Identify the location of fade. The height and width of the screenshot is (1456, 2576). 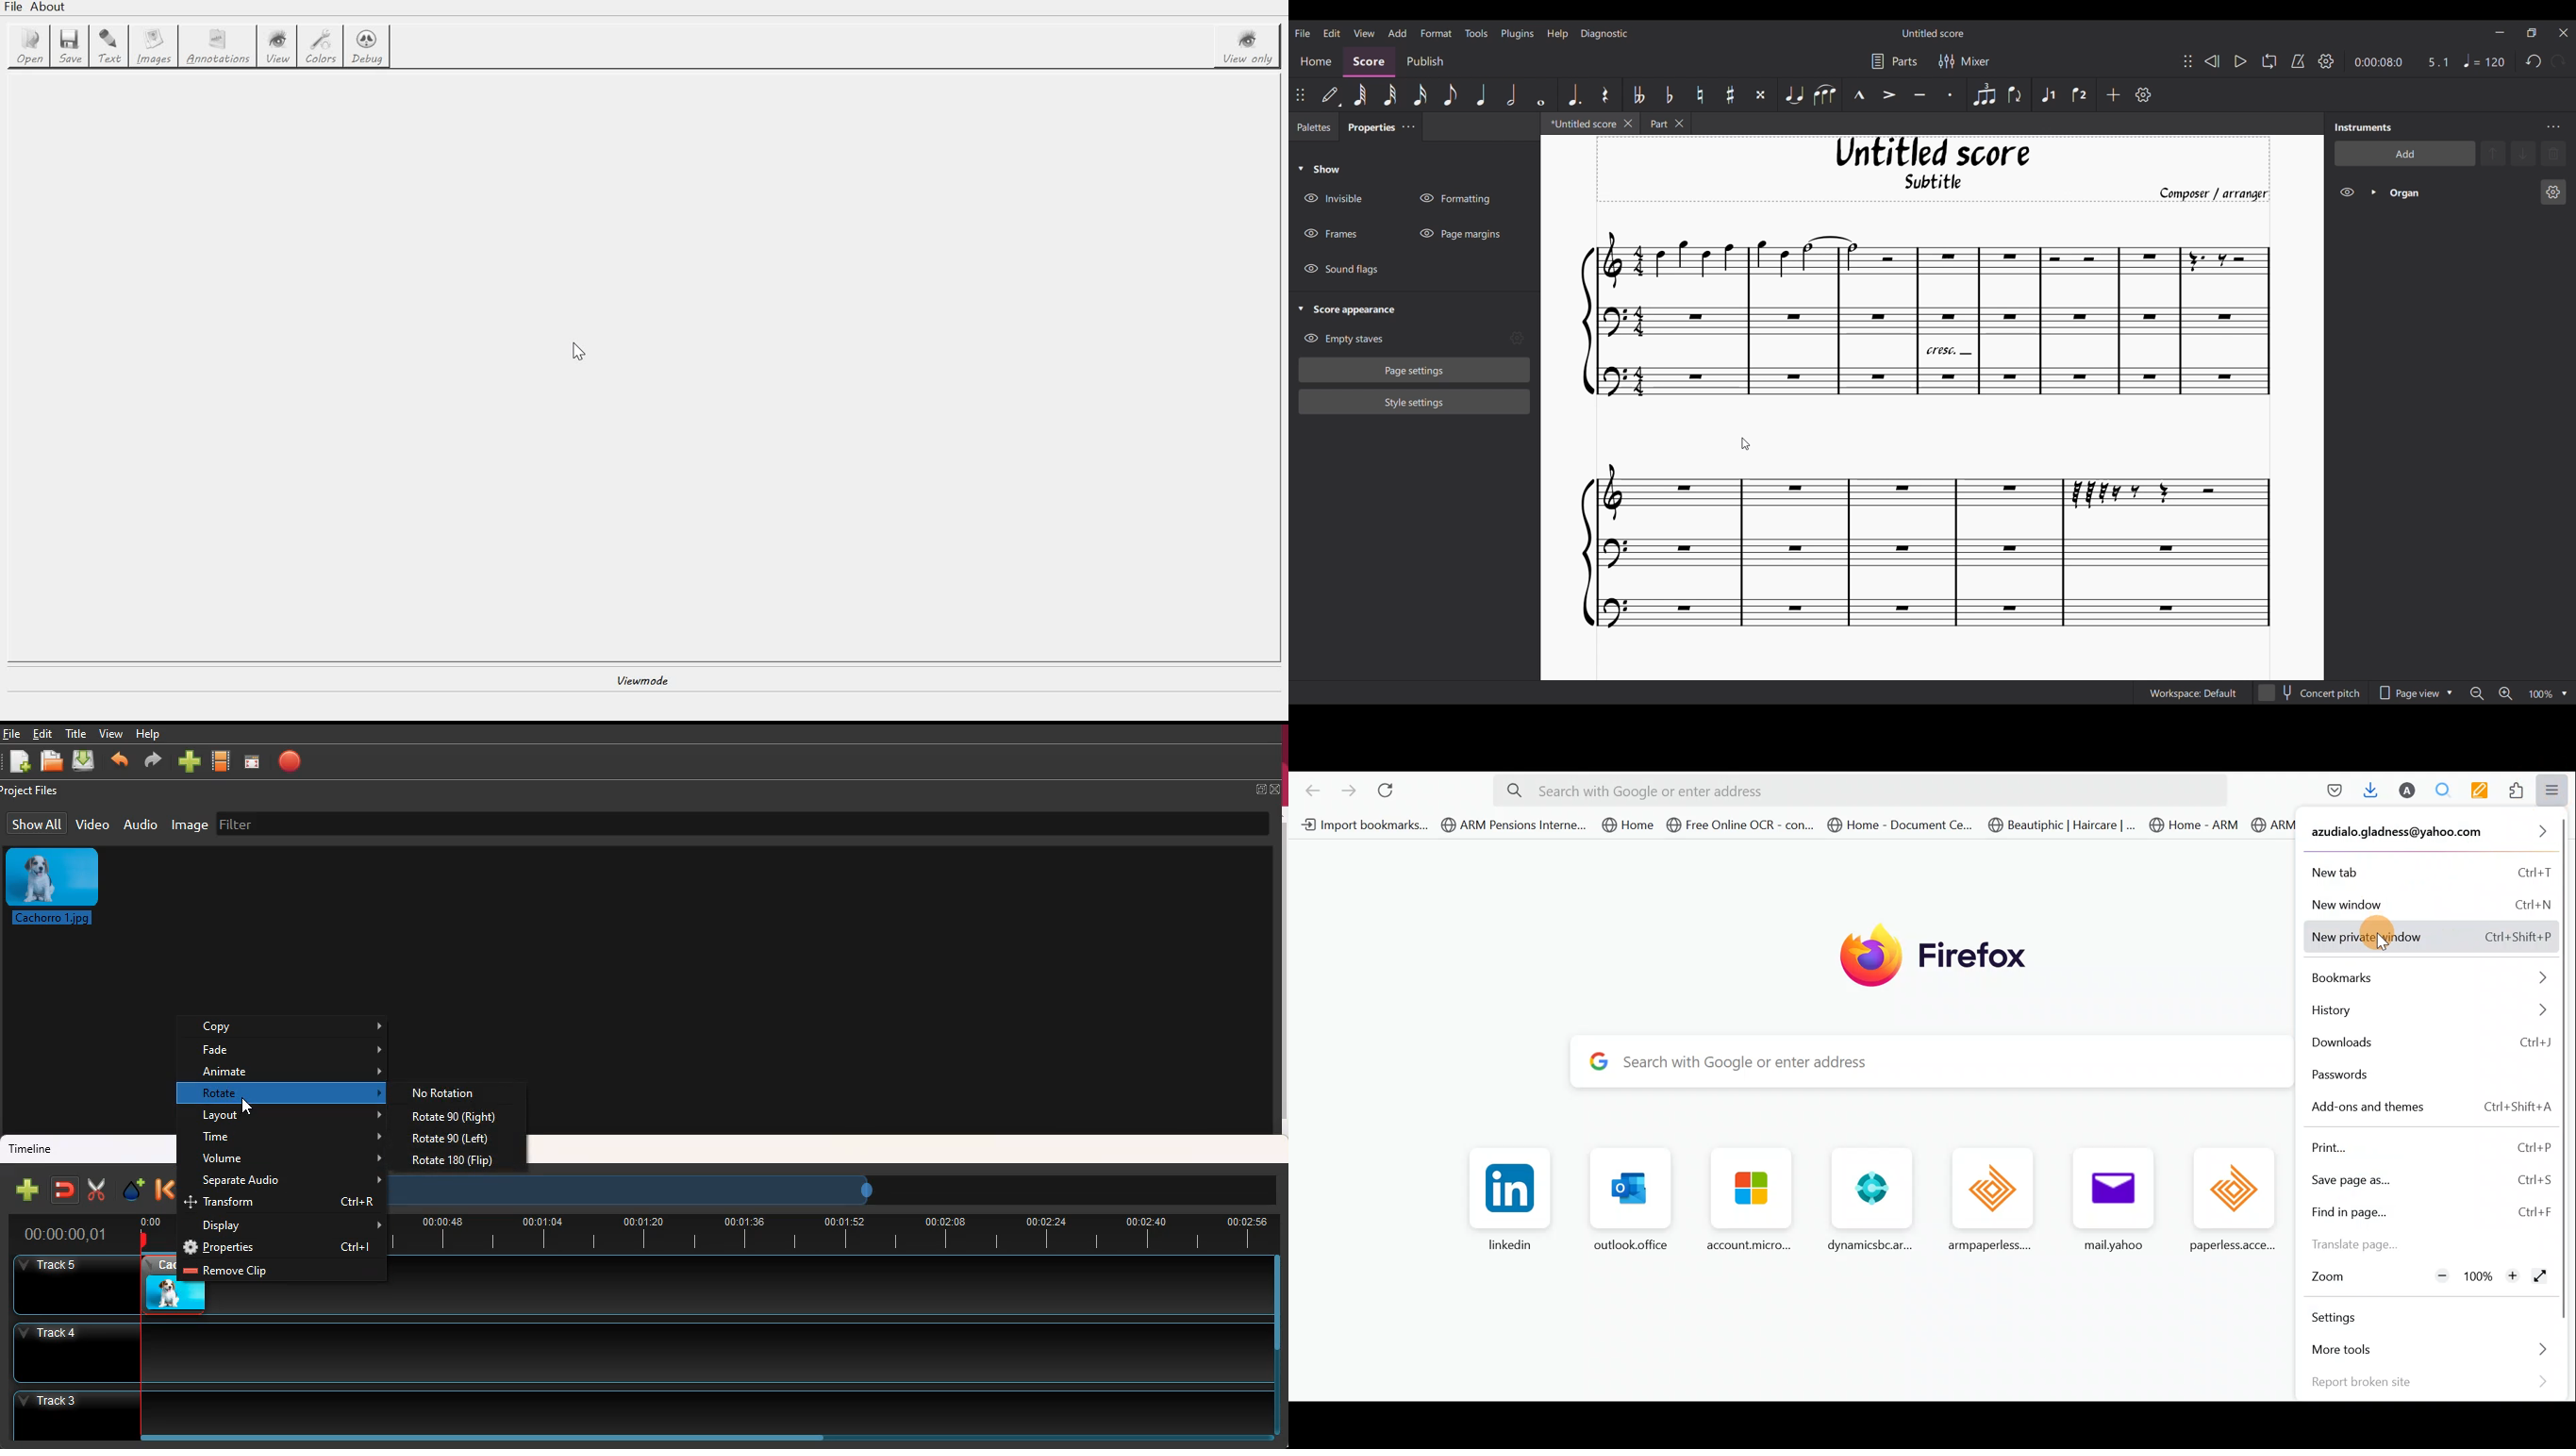
(290, 1051).